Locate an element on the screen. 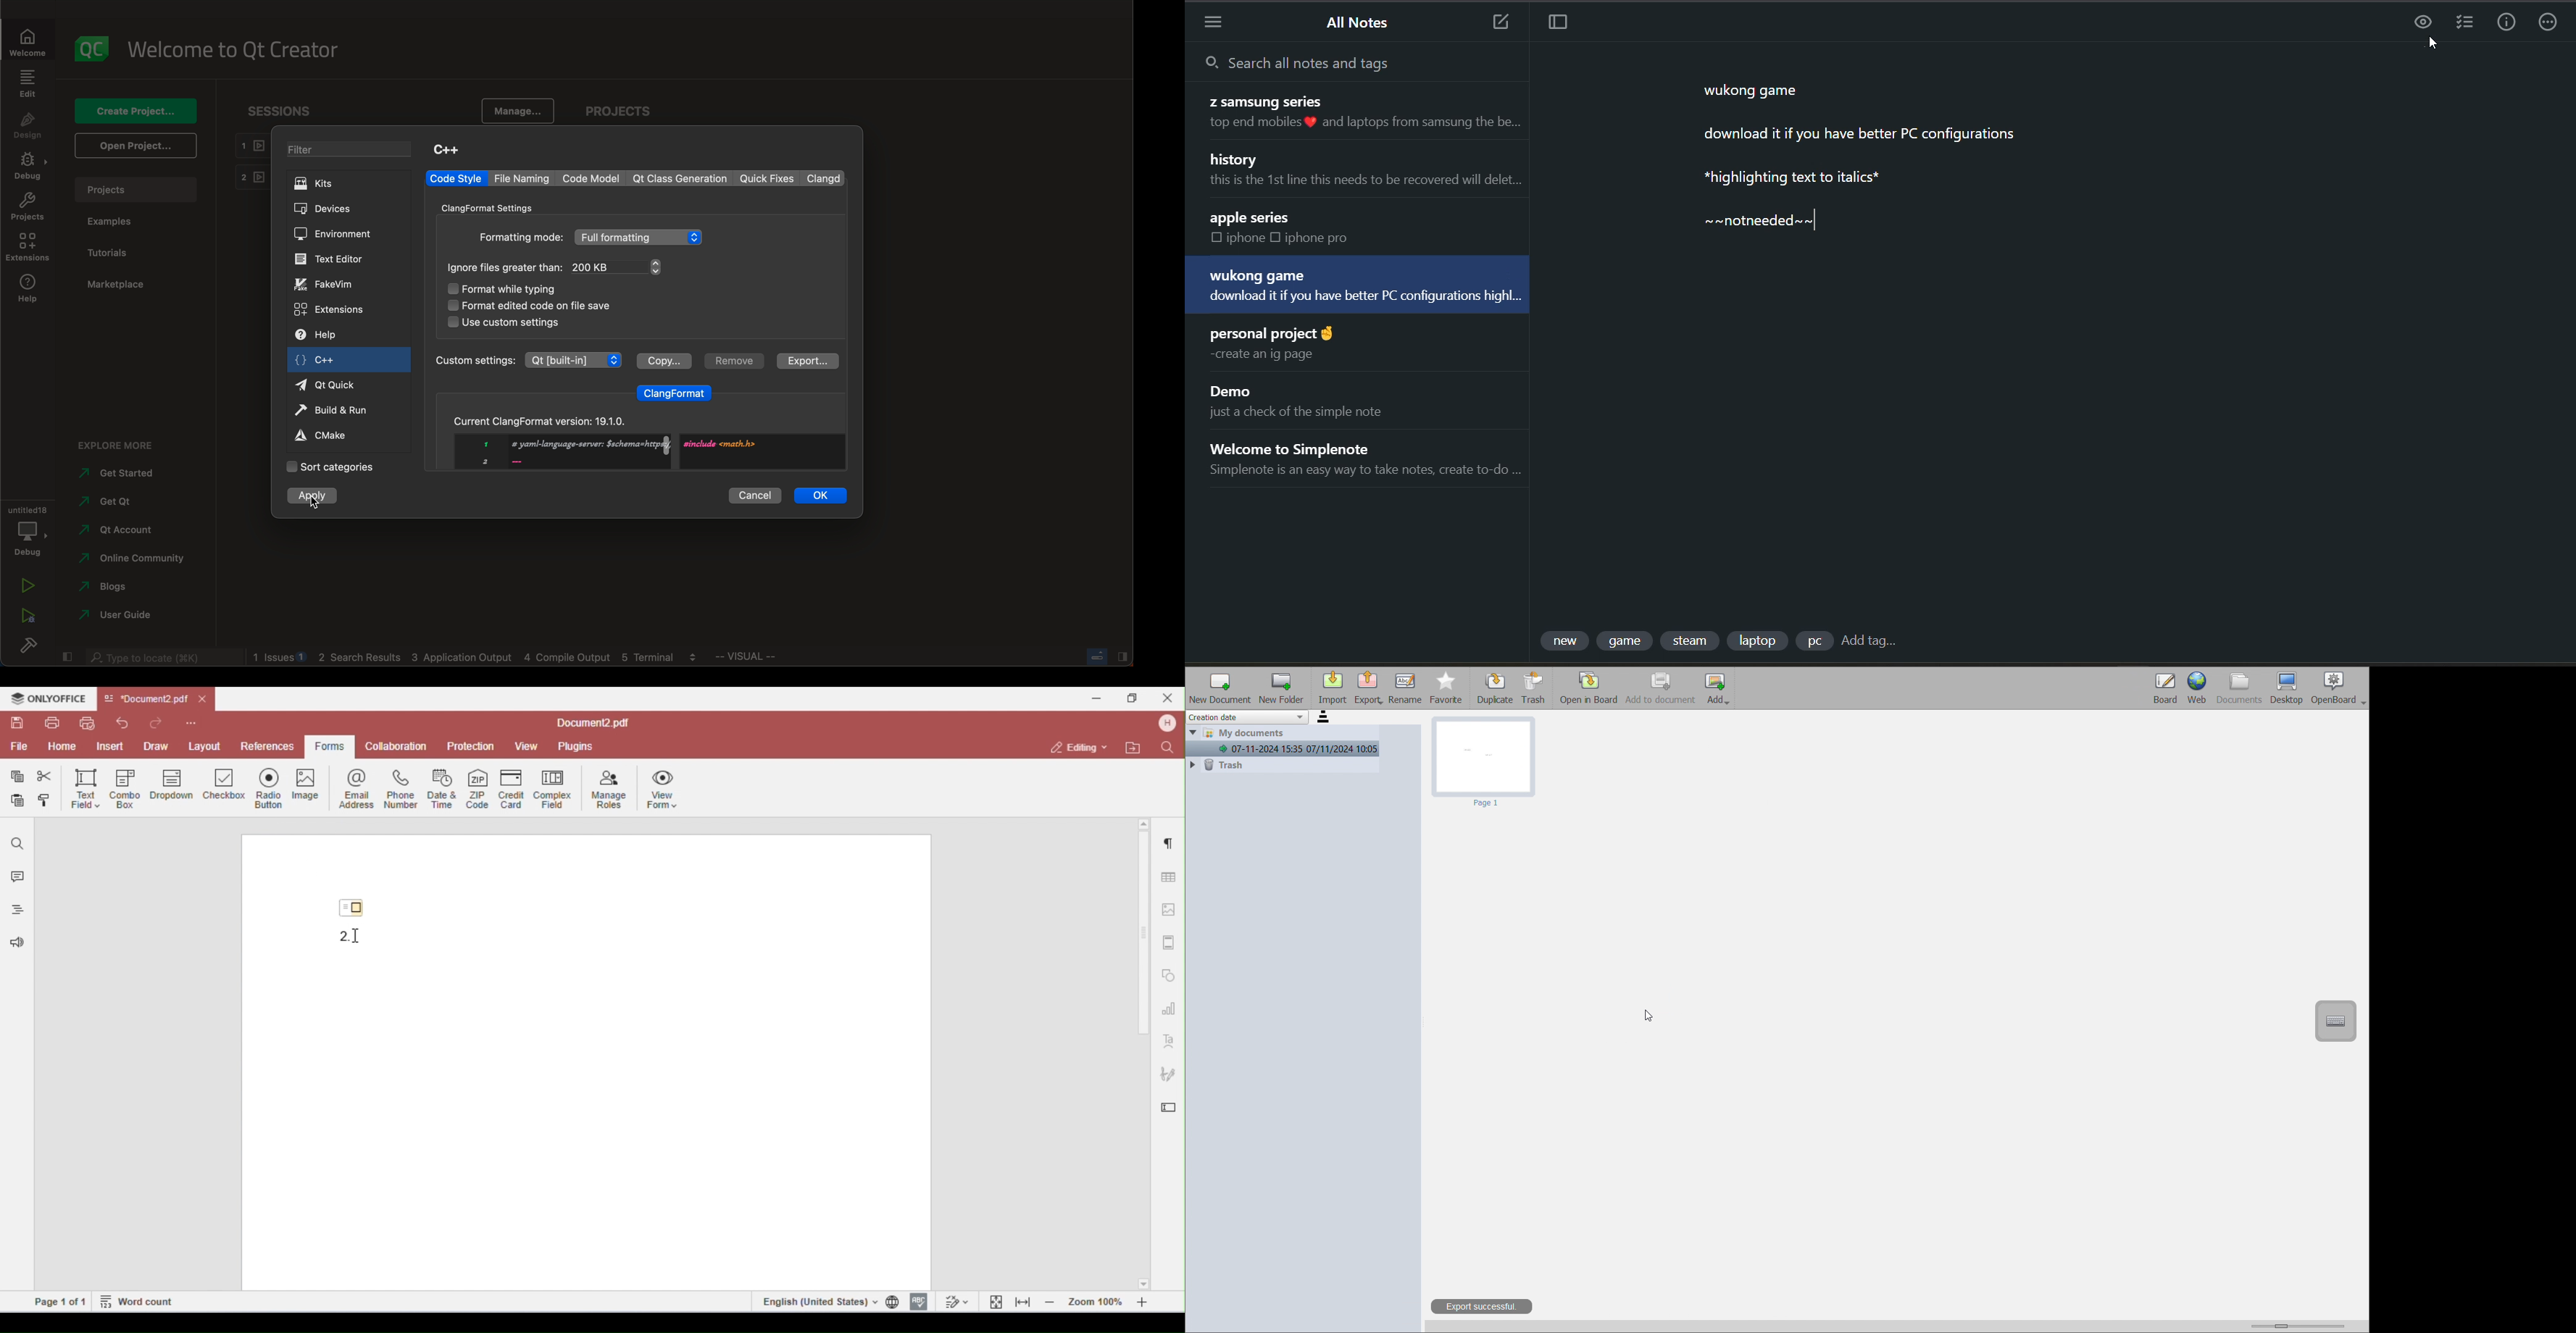 The height and width of the screenshot is (1344, 2576). tag 3 is located at coordinates (1692, 641).